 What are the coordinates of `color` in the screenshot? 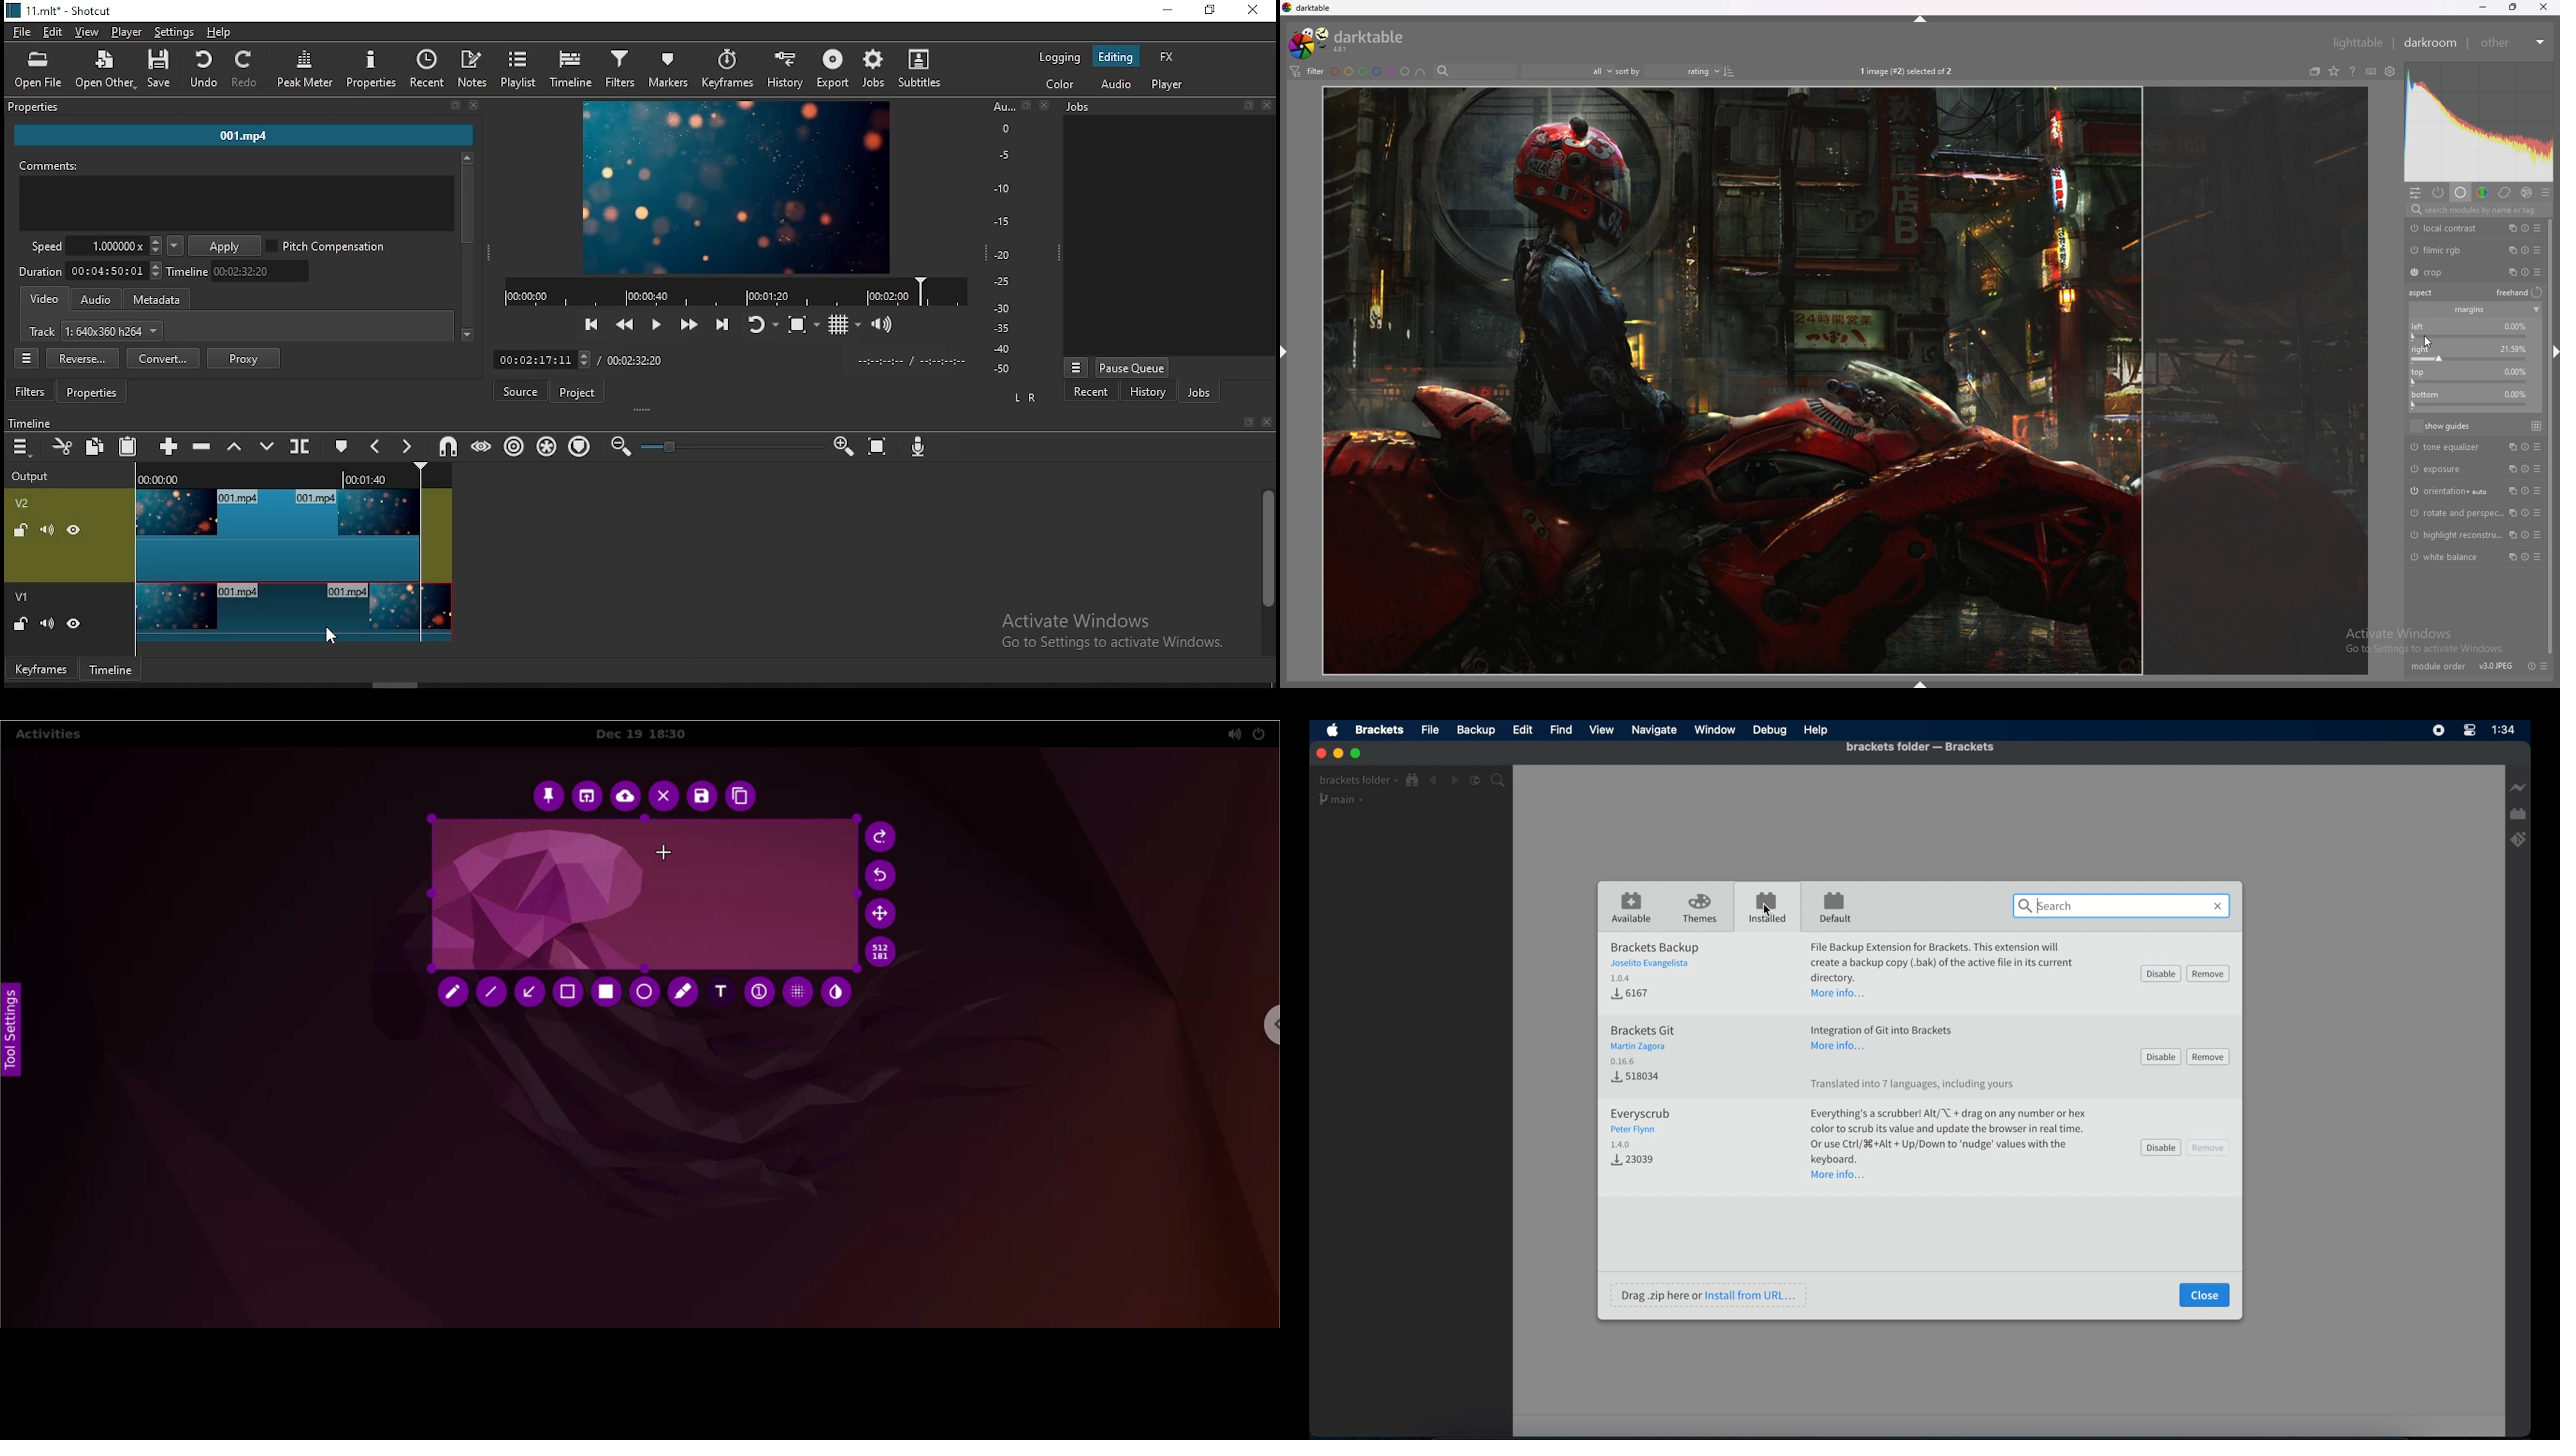 It's located at (1059, 82).